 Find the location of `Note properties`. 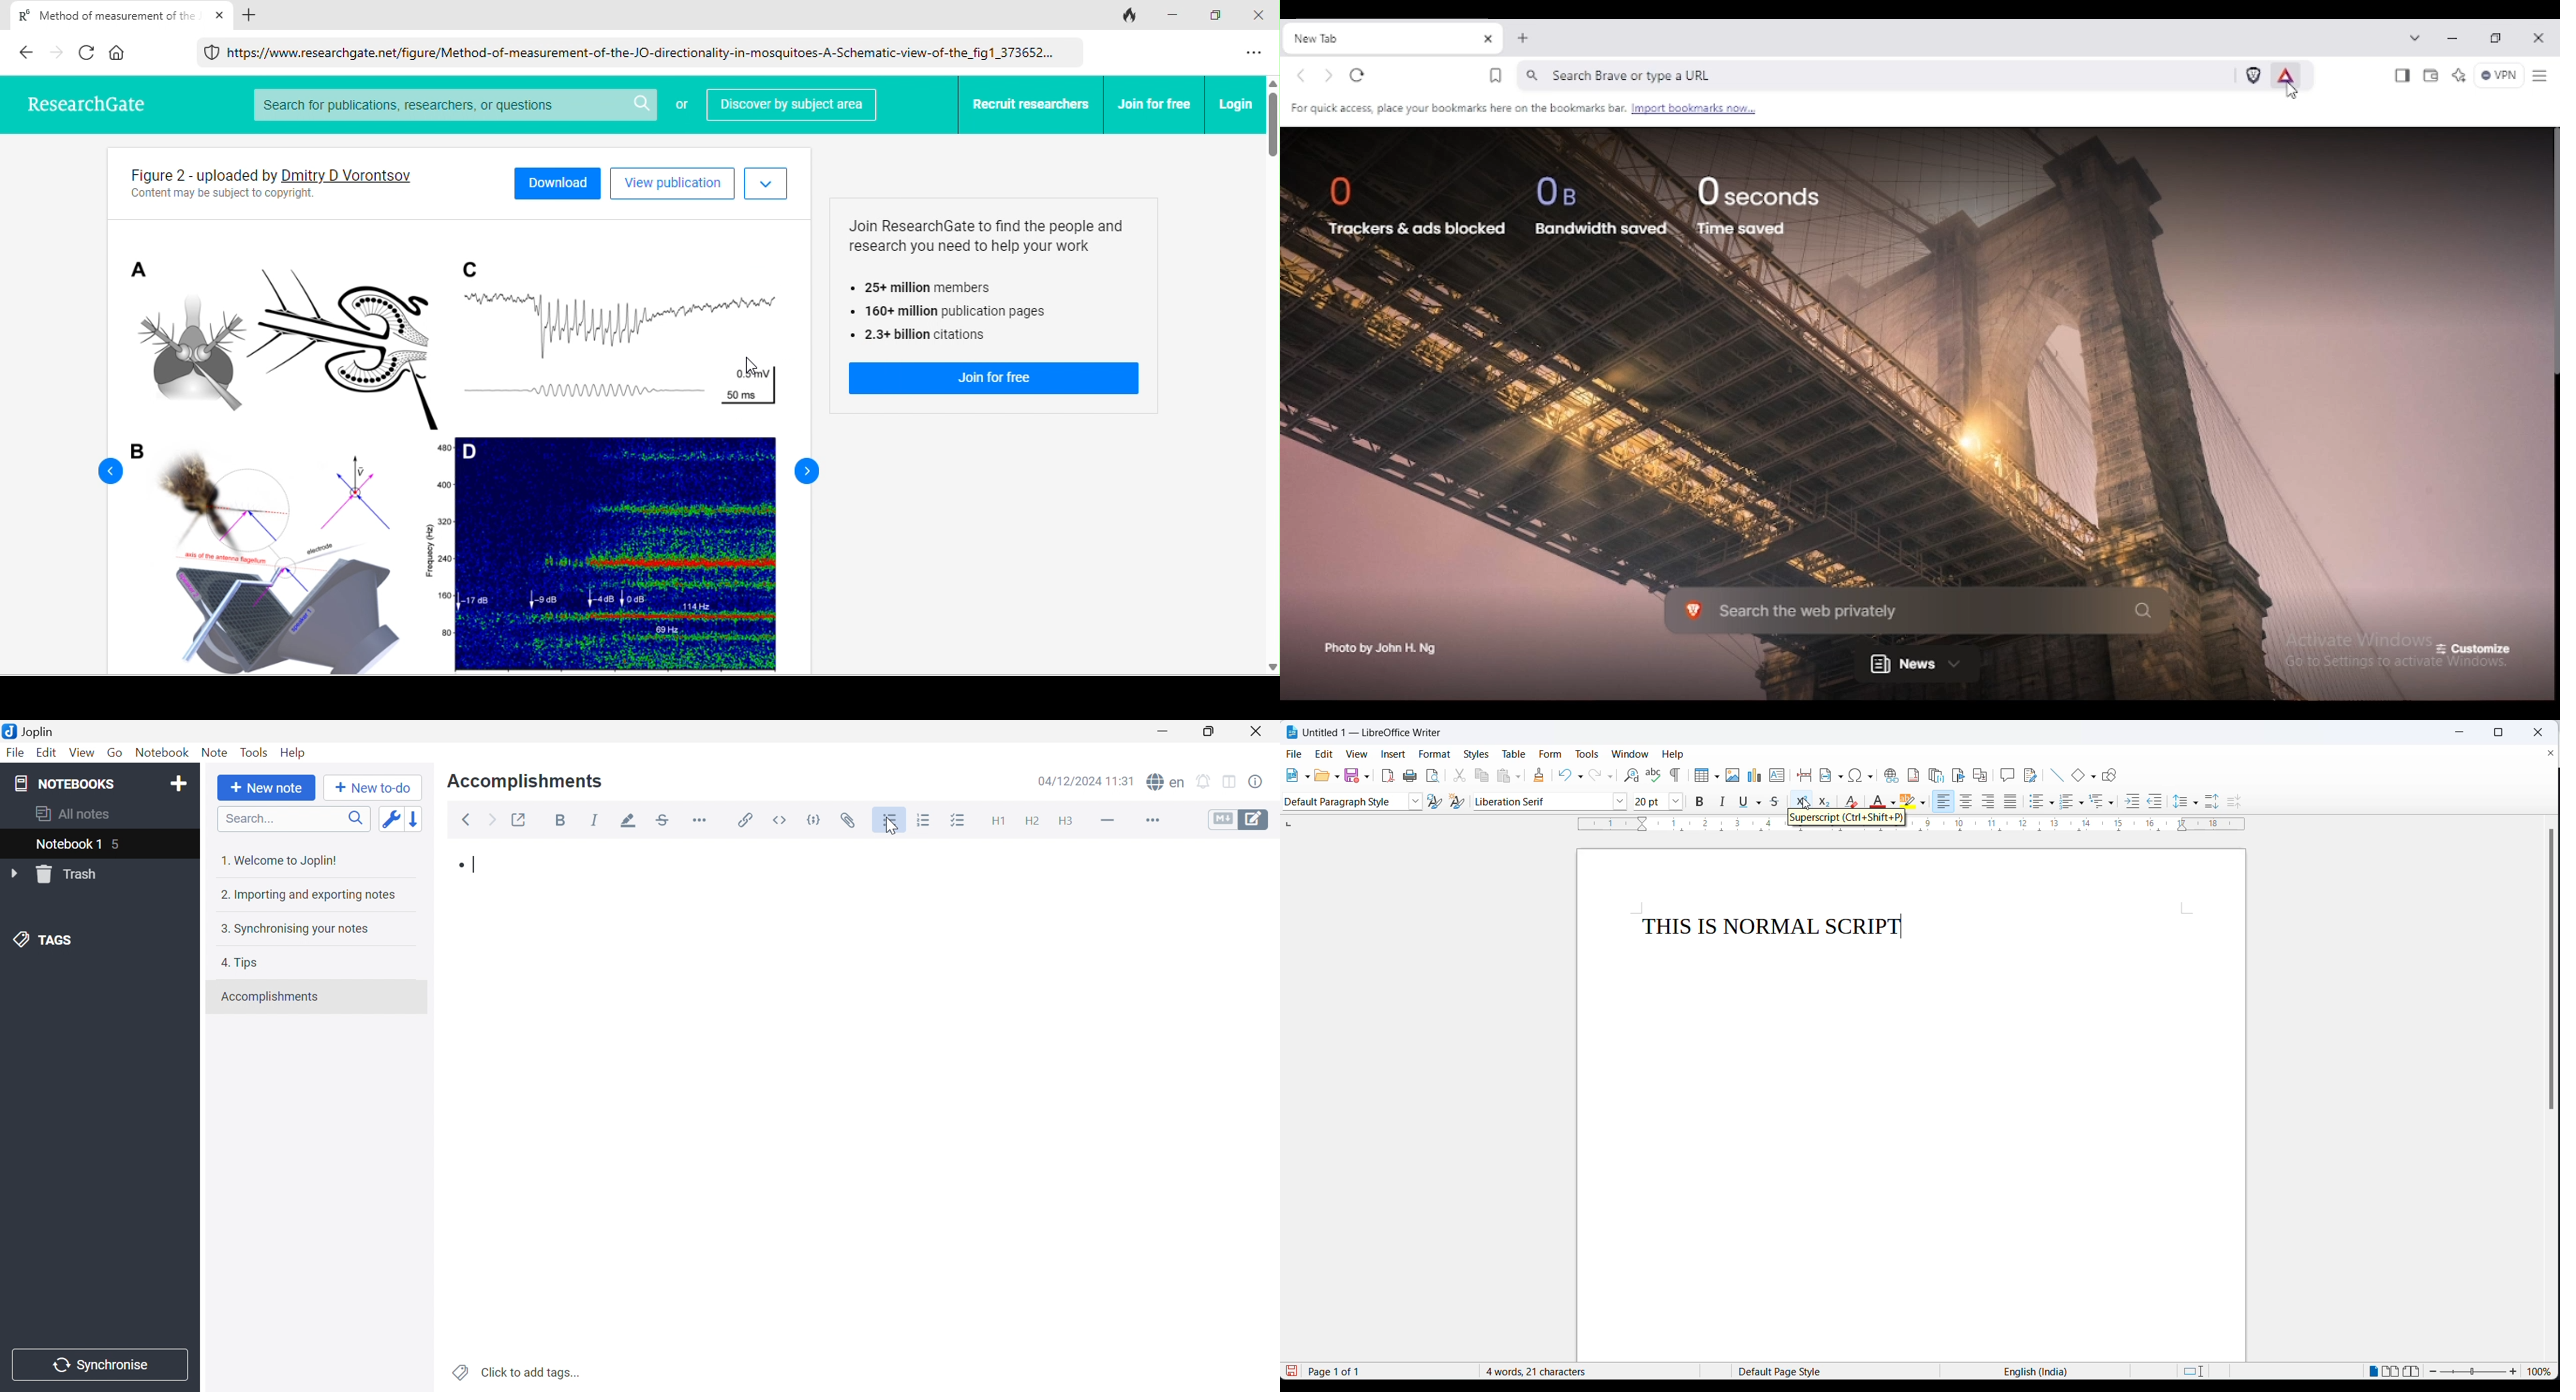

Note properties is located at coordinates (1258, 783).